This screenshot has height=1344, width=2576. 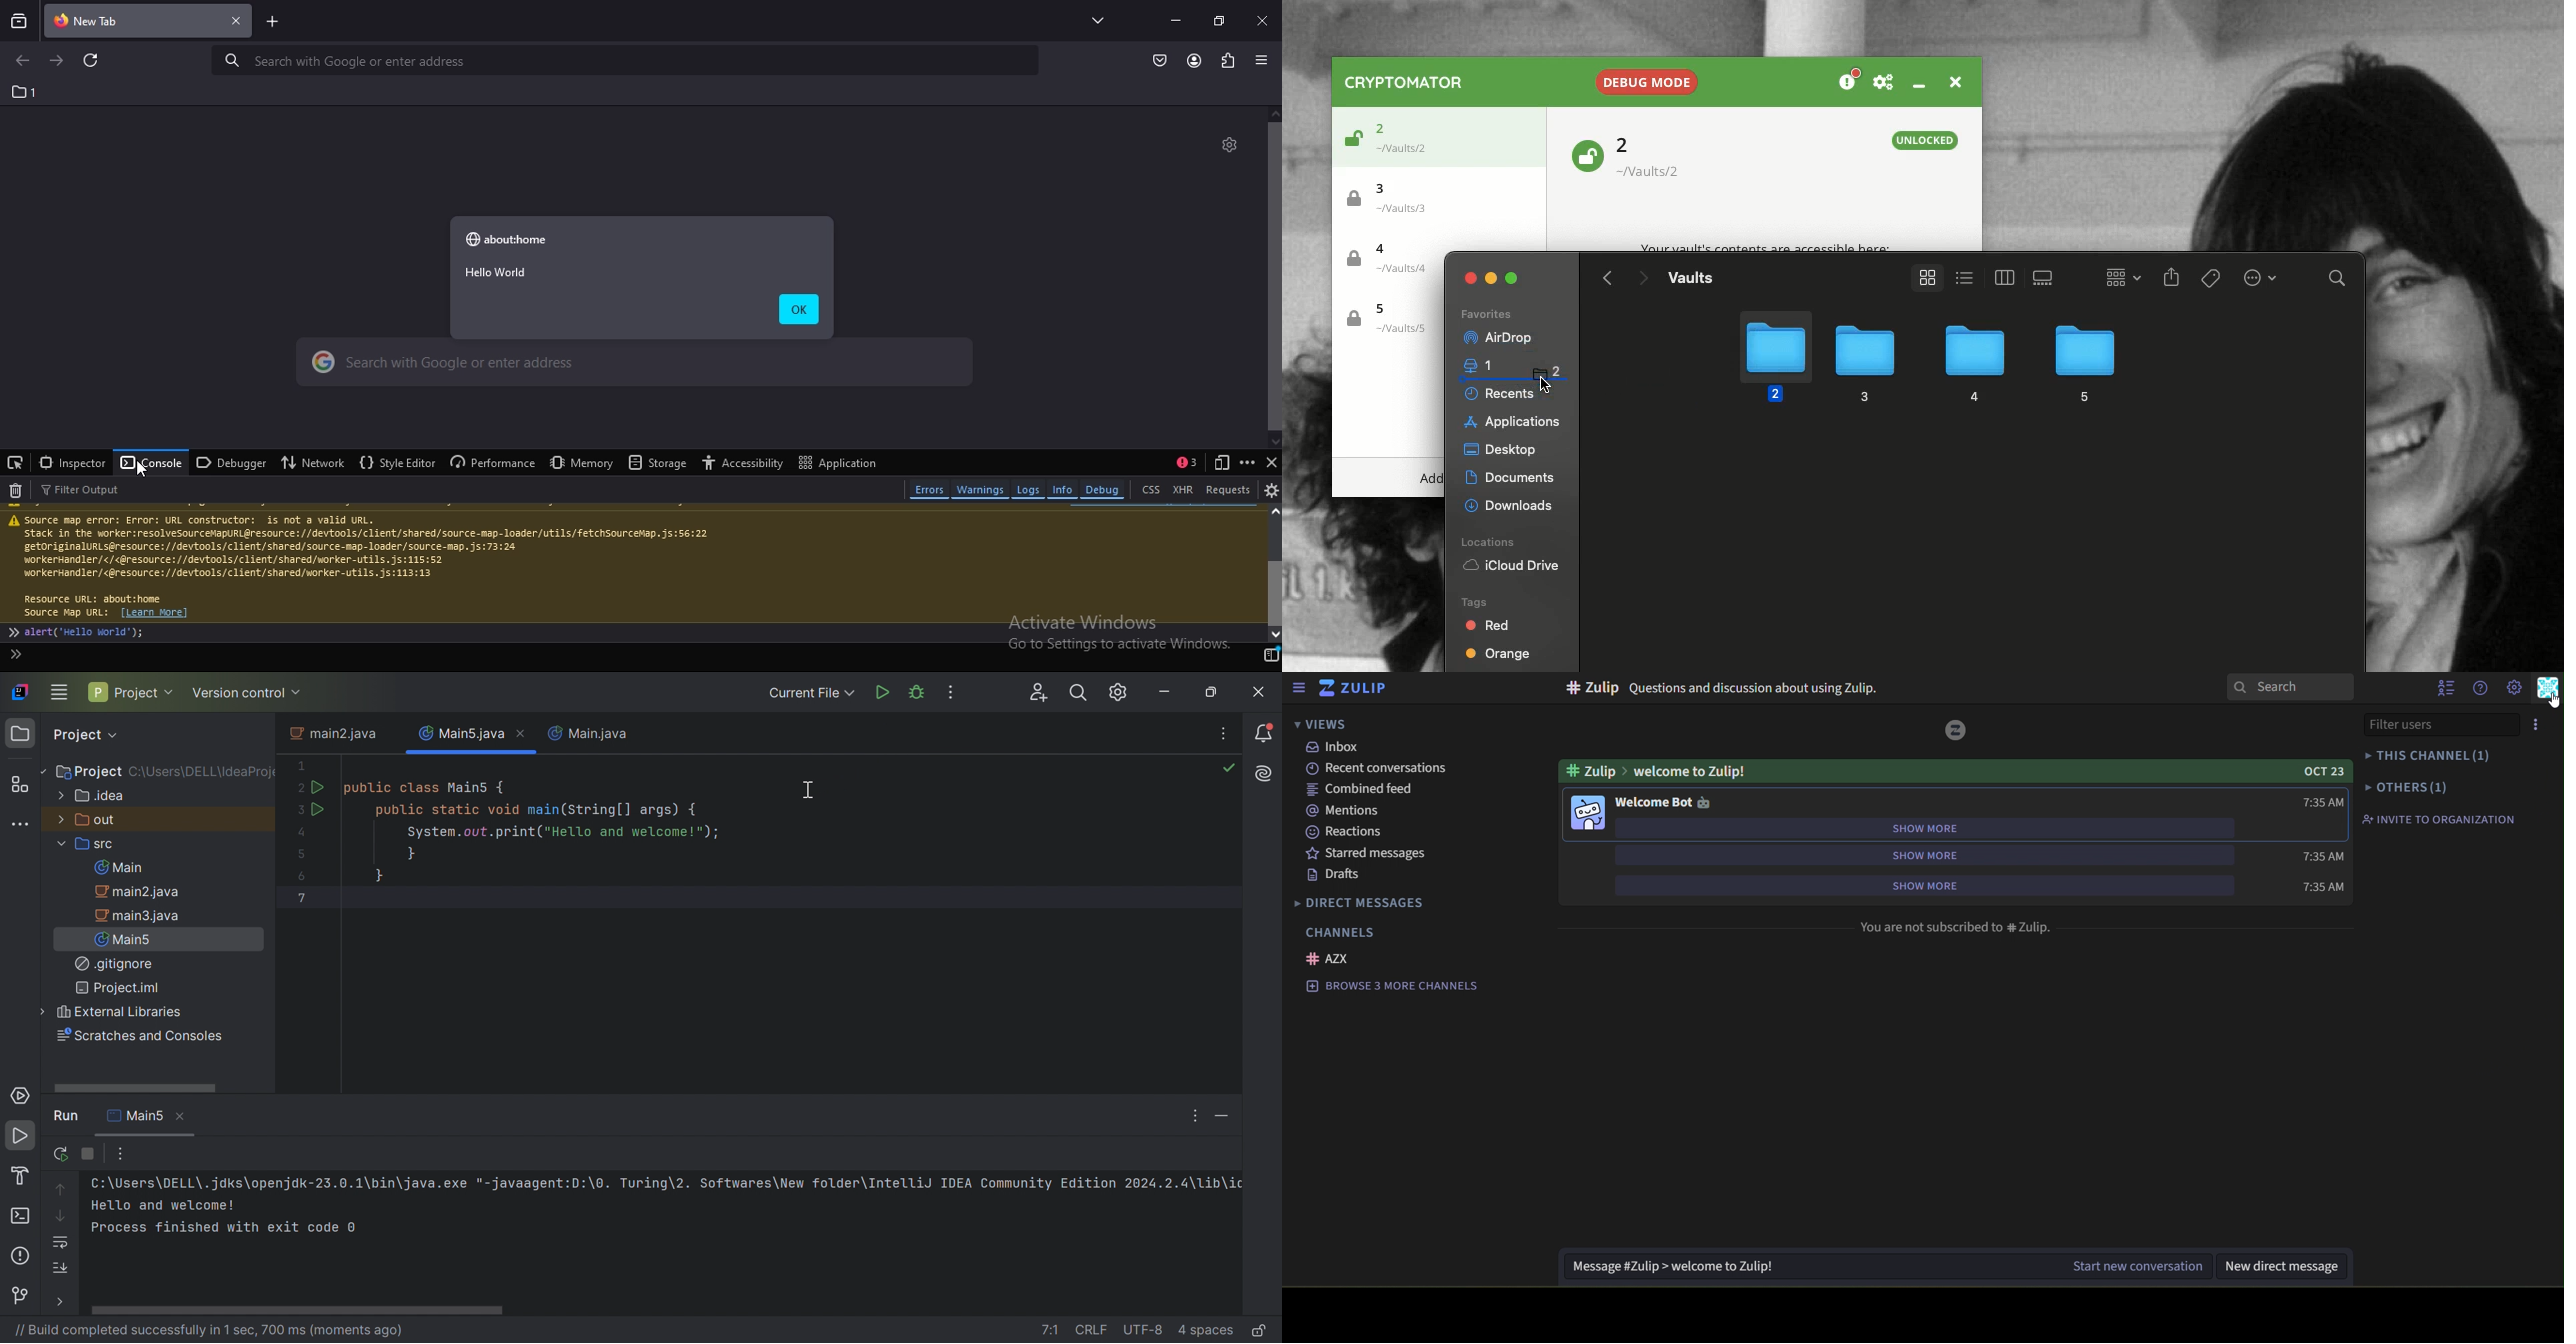 I want to click on recent conversations, so click(x=1381, y=768).